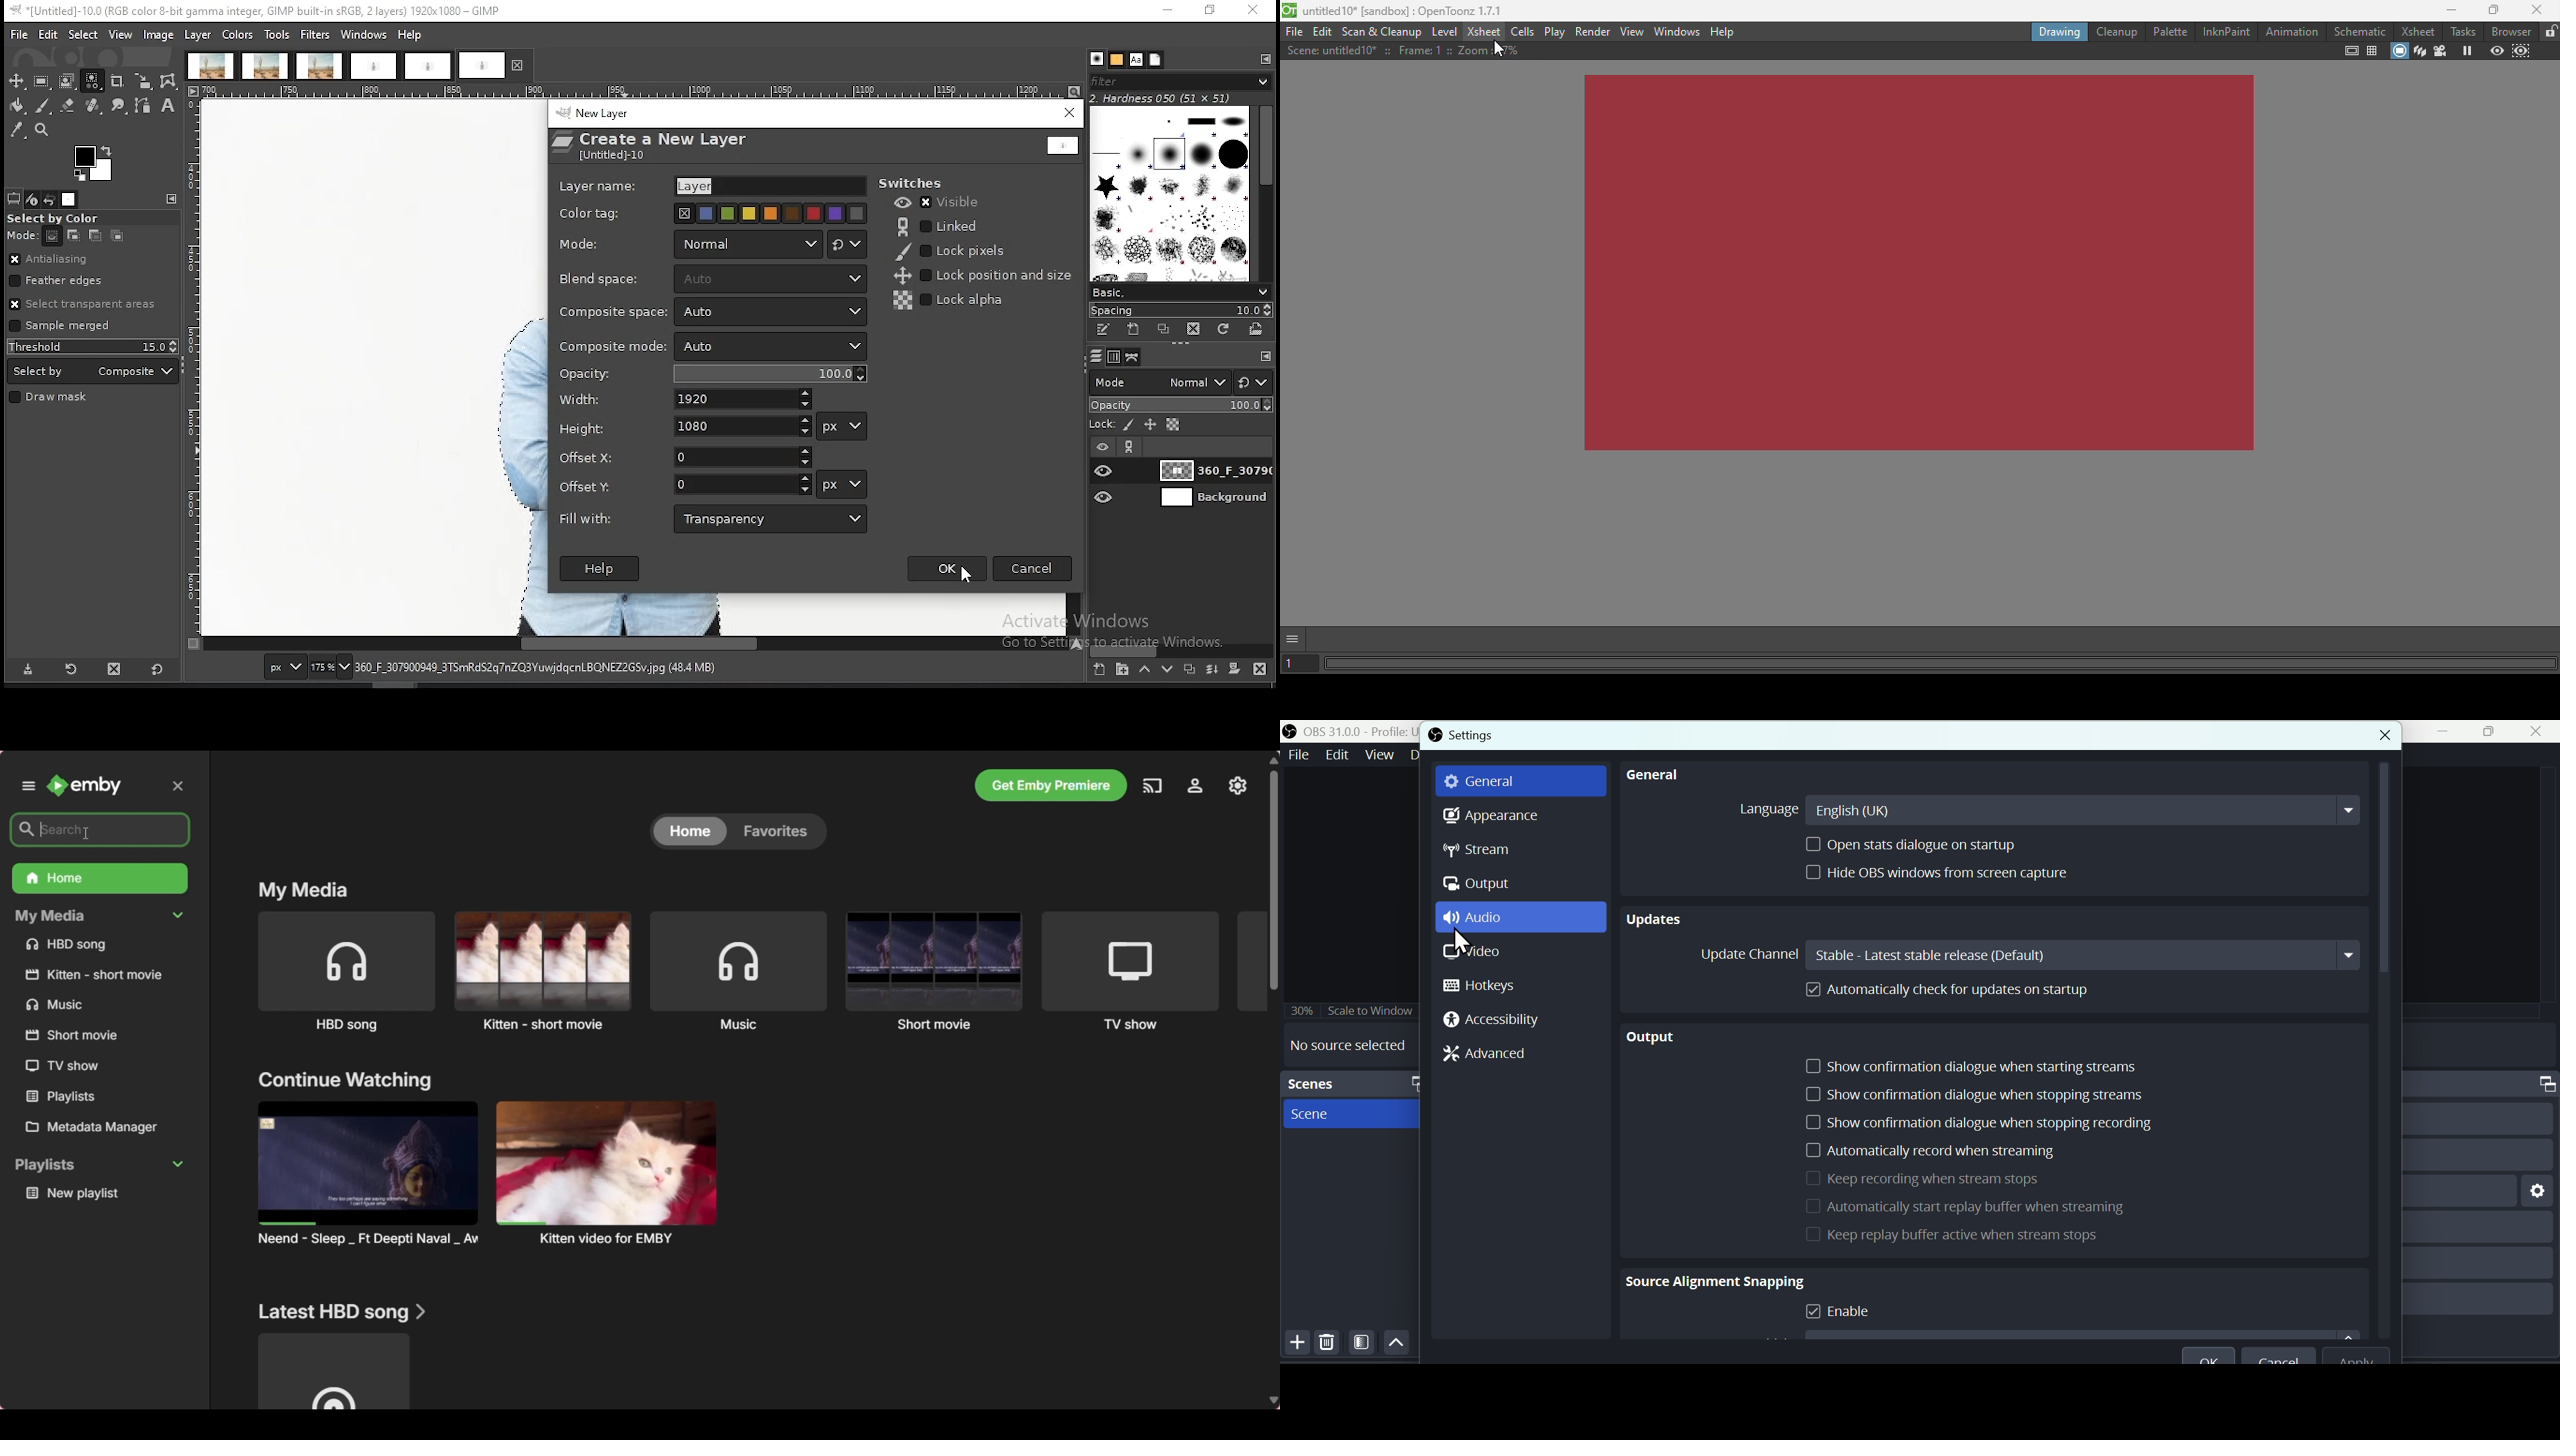 The height and width of the screenshot is (1456, 2576). I want to click on cursor, so click(1467, 941).